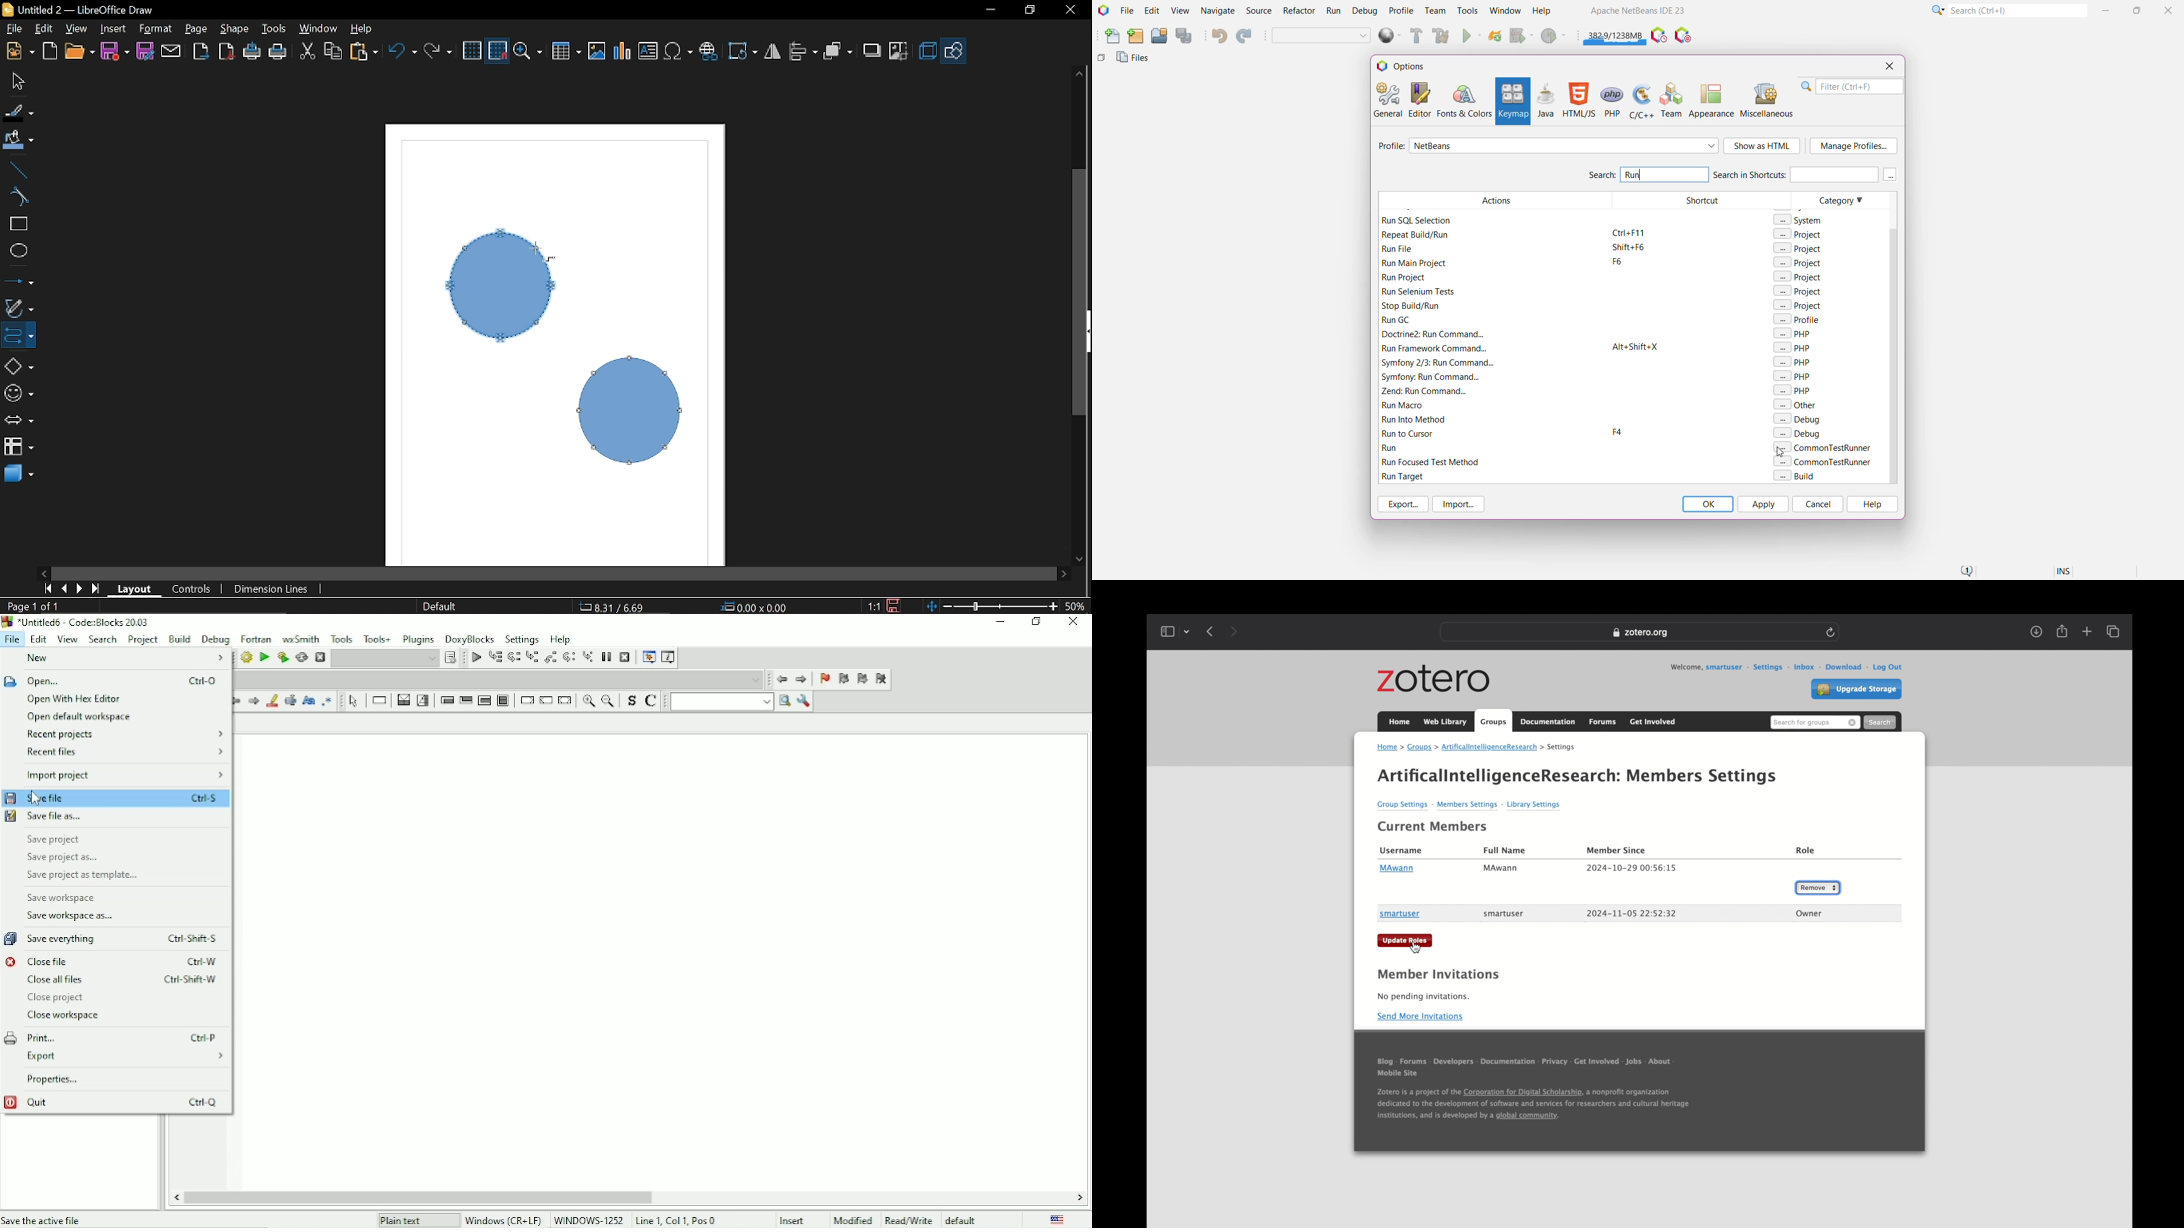 The height and width of the screenshot is (1232, 2184). What do you see at coordinates (1639, 633) in the screenshot?
I see `web address` at bounding box center [1639, 633].